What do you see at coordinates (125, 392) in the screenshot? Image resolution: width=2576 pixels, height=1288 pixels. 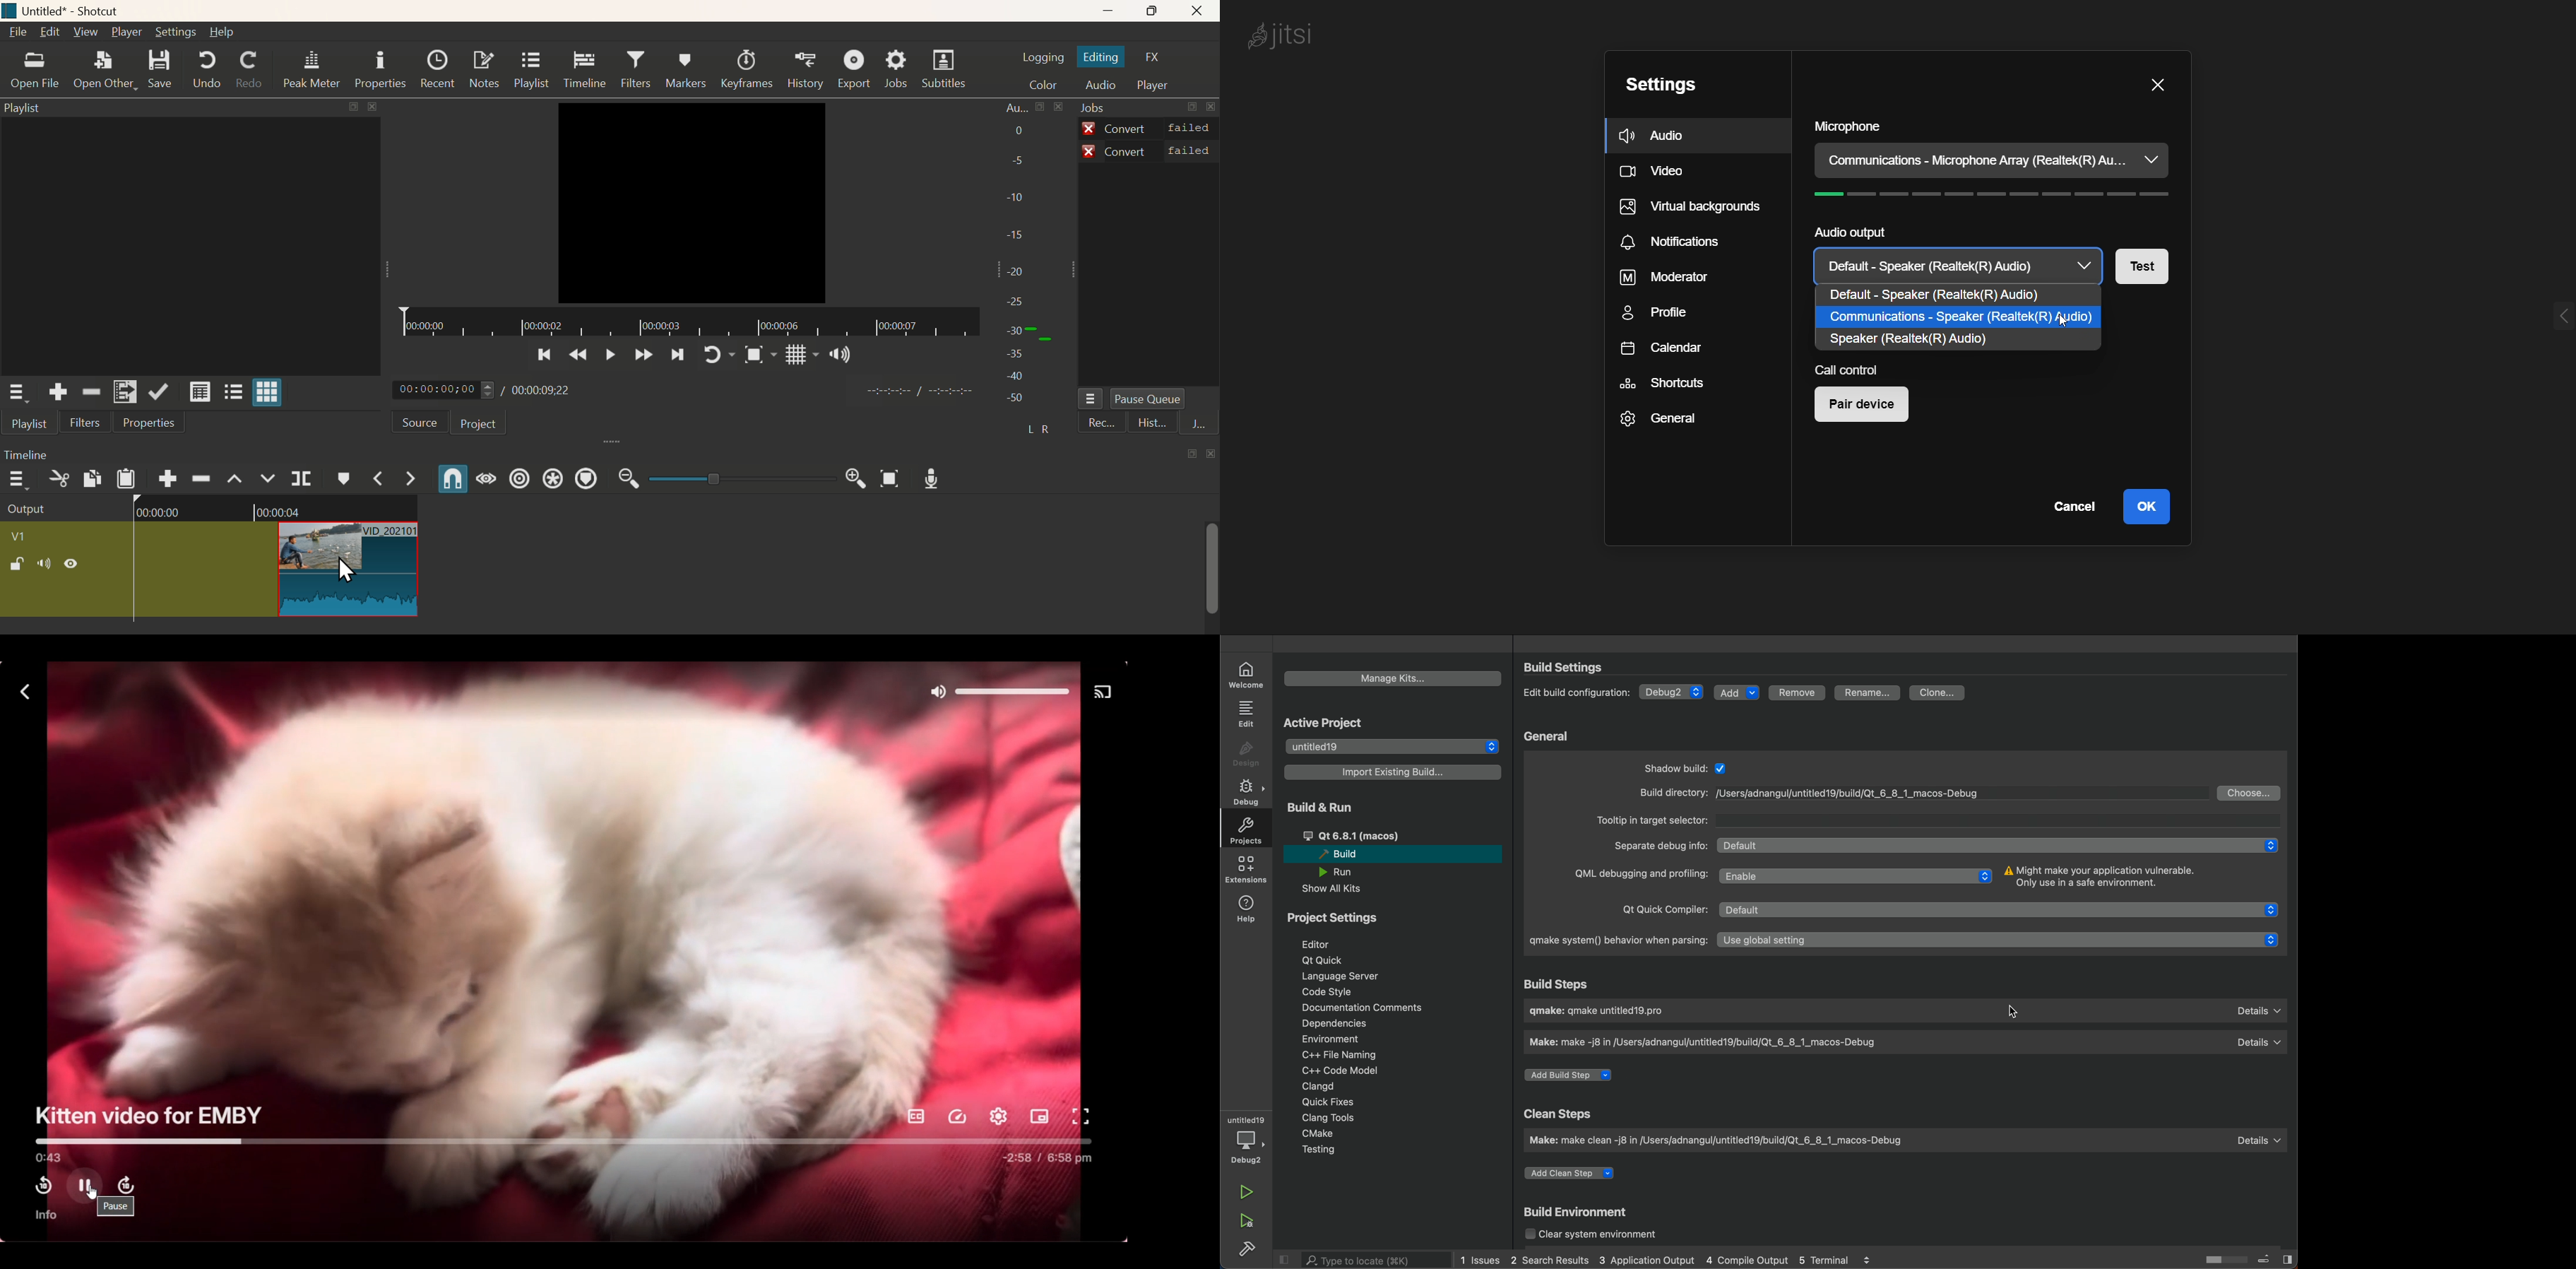 I see `Add to Playlist` at bounding box center [125, 392].